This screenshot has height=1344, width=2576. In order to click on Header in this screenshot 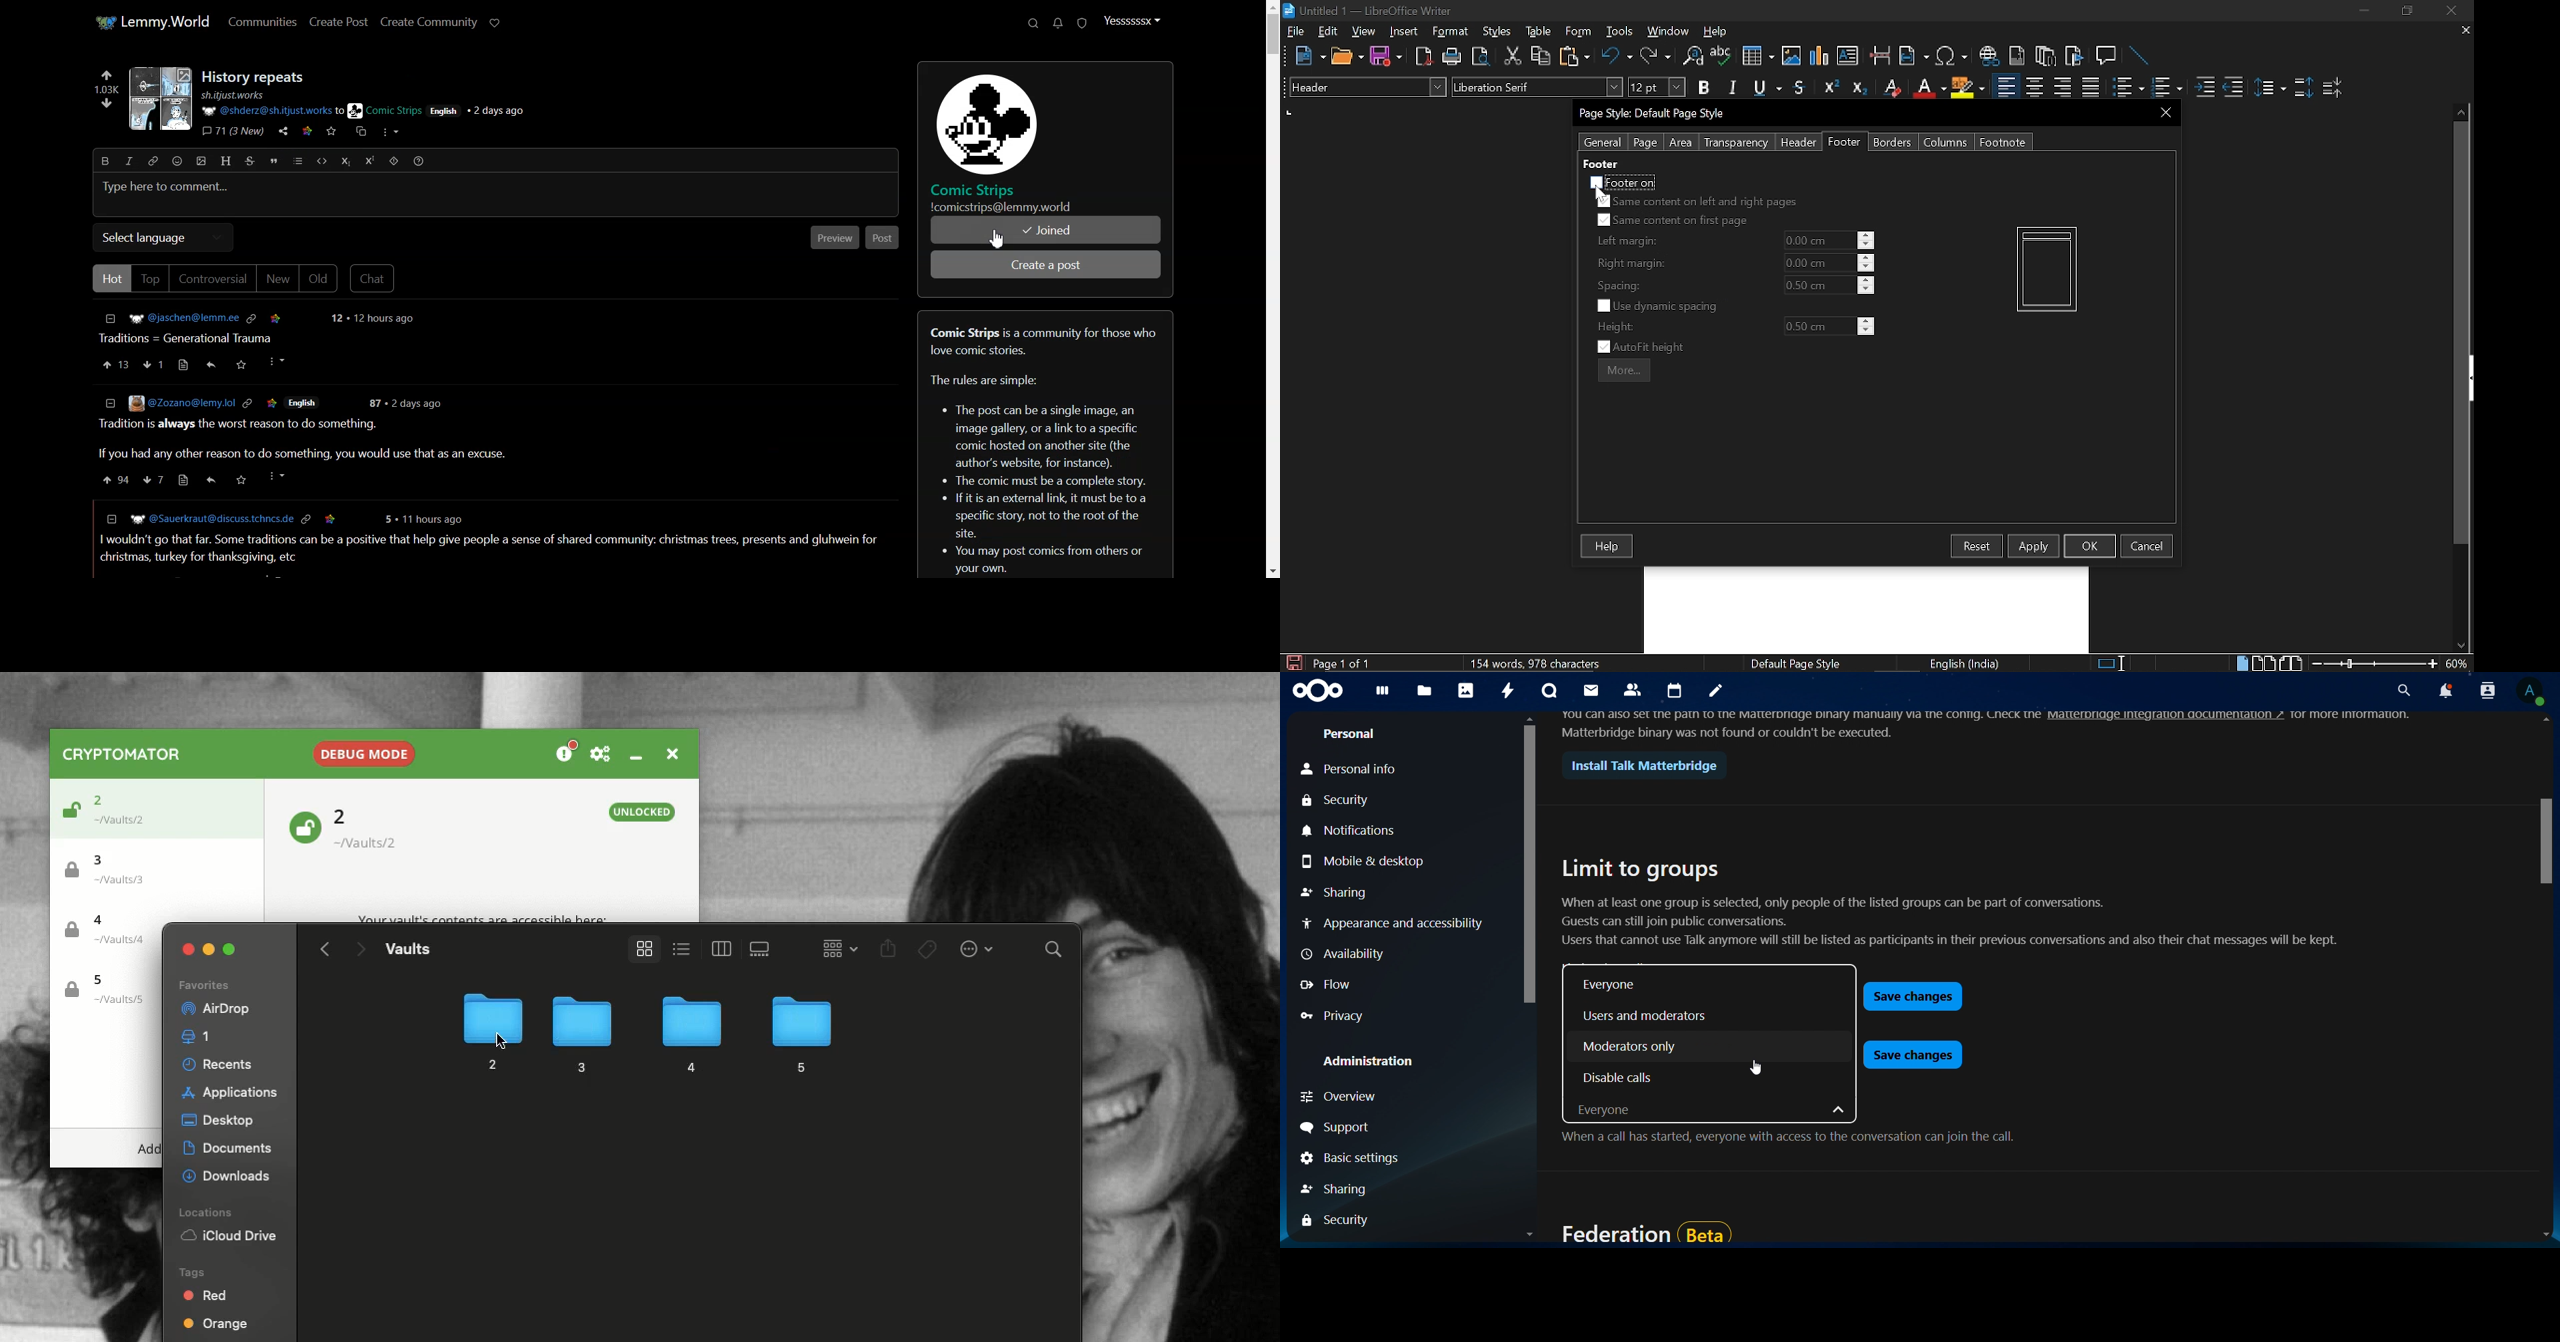, I will do `click(1795, 143)`.